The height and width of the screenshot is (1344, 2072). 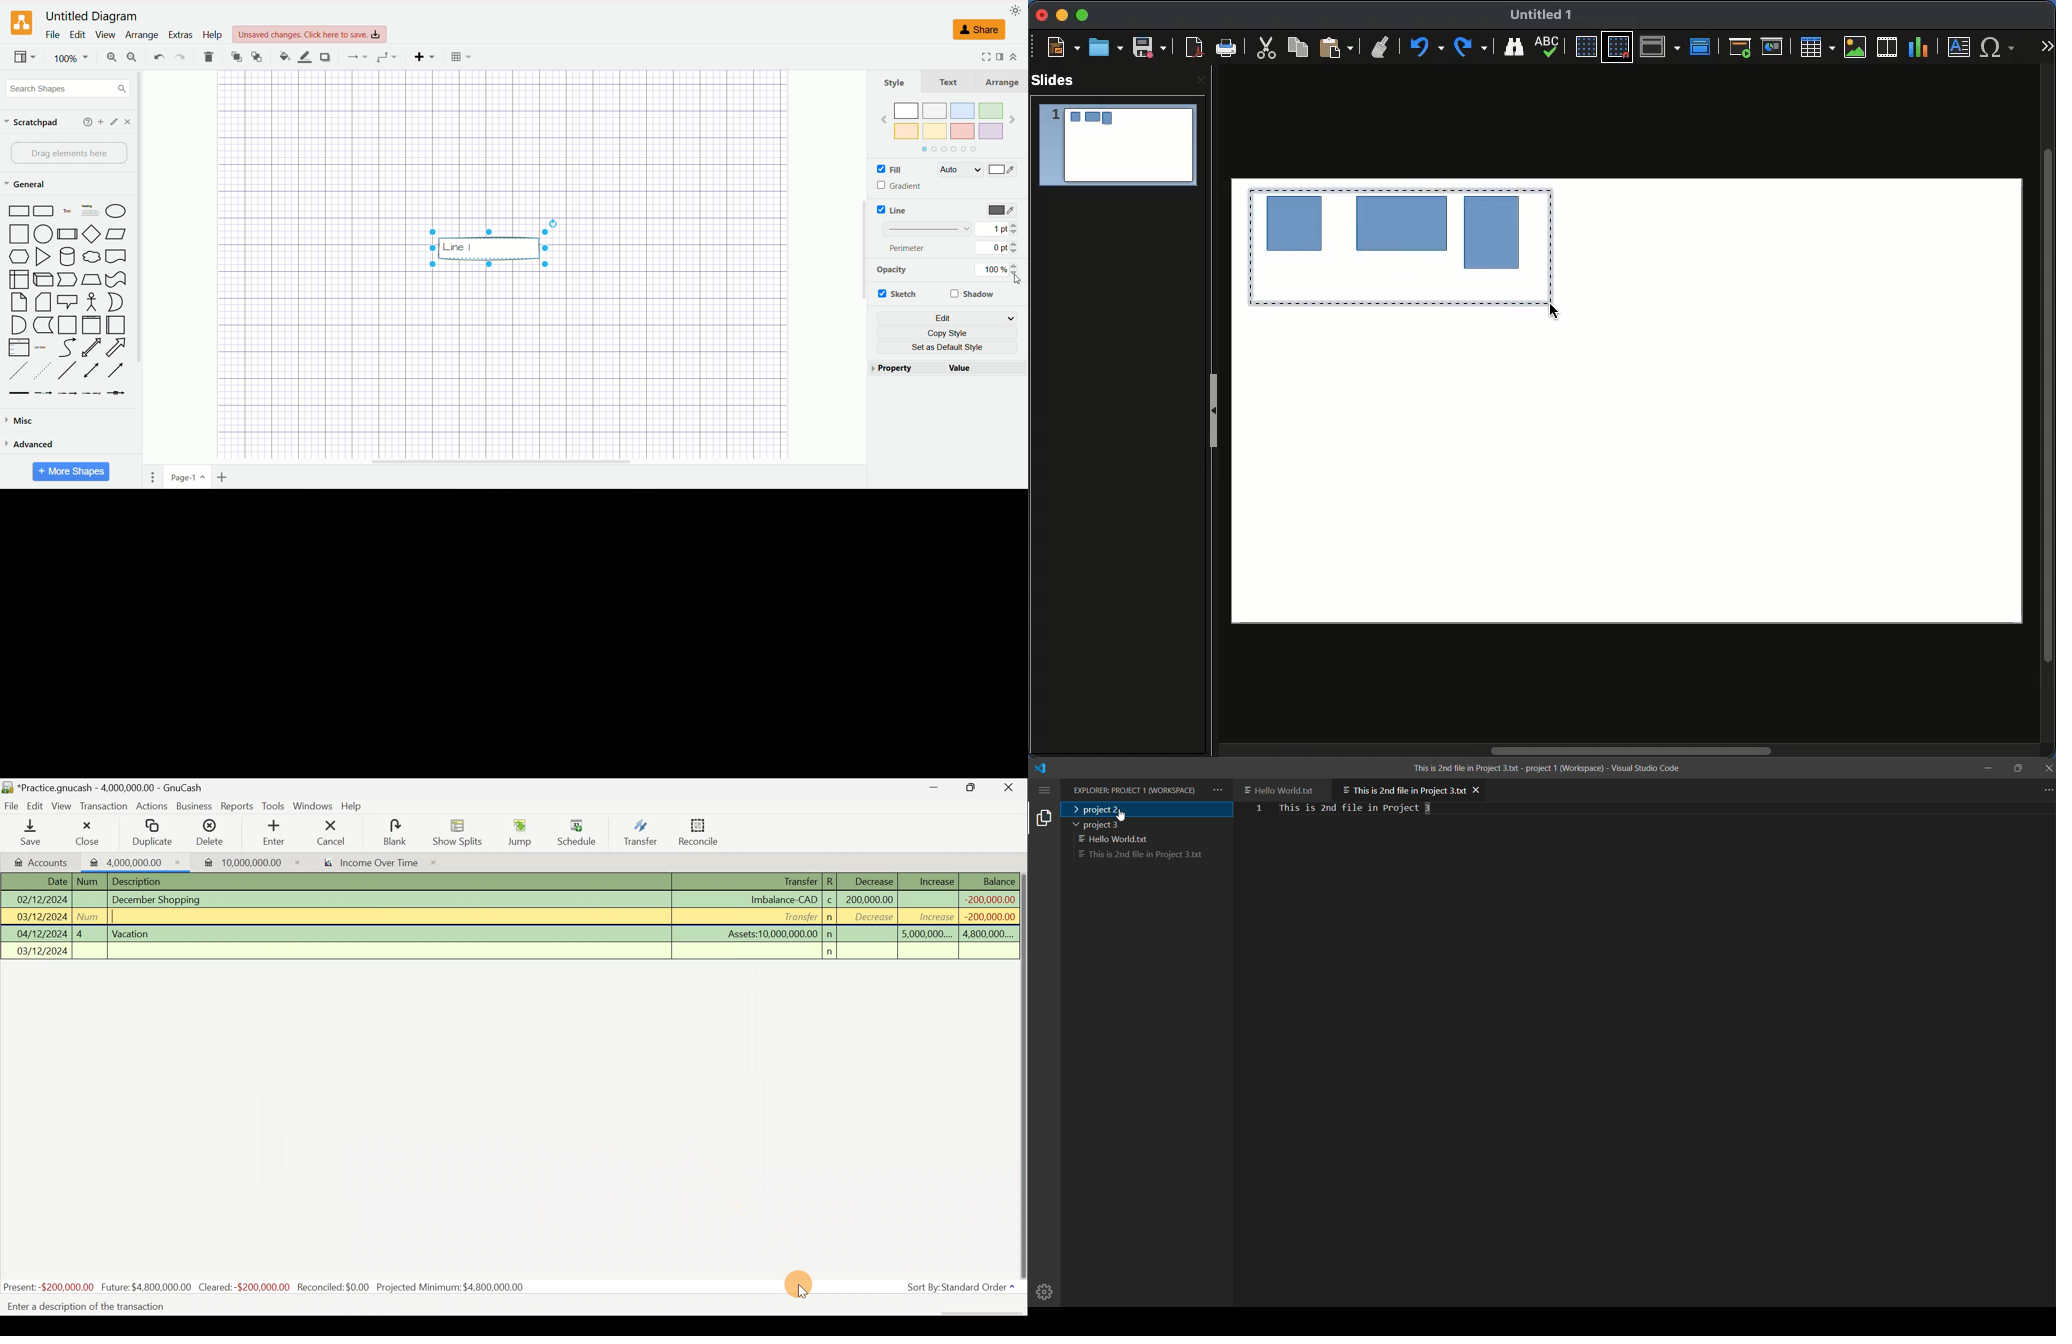 What do you see at coordinates (90, 882) in the screenshot?
I see `num` at bounding box center [90, 882].